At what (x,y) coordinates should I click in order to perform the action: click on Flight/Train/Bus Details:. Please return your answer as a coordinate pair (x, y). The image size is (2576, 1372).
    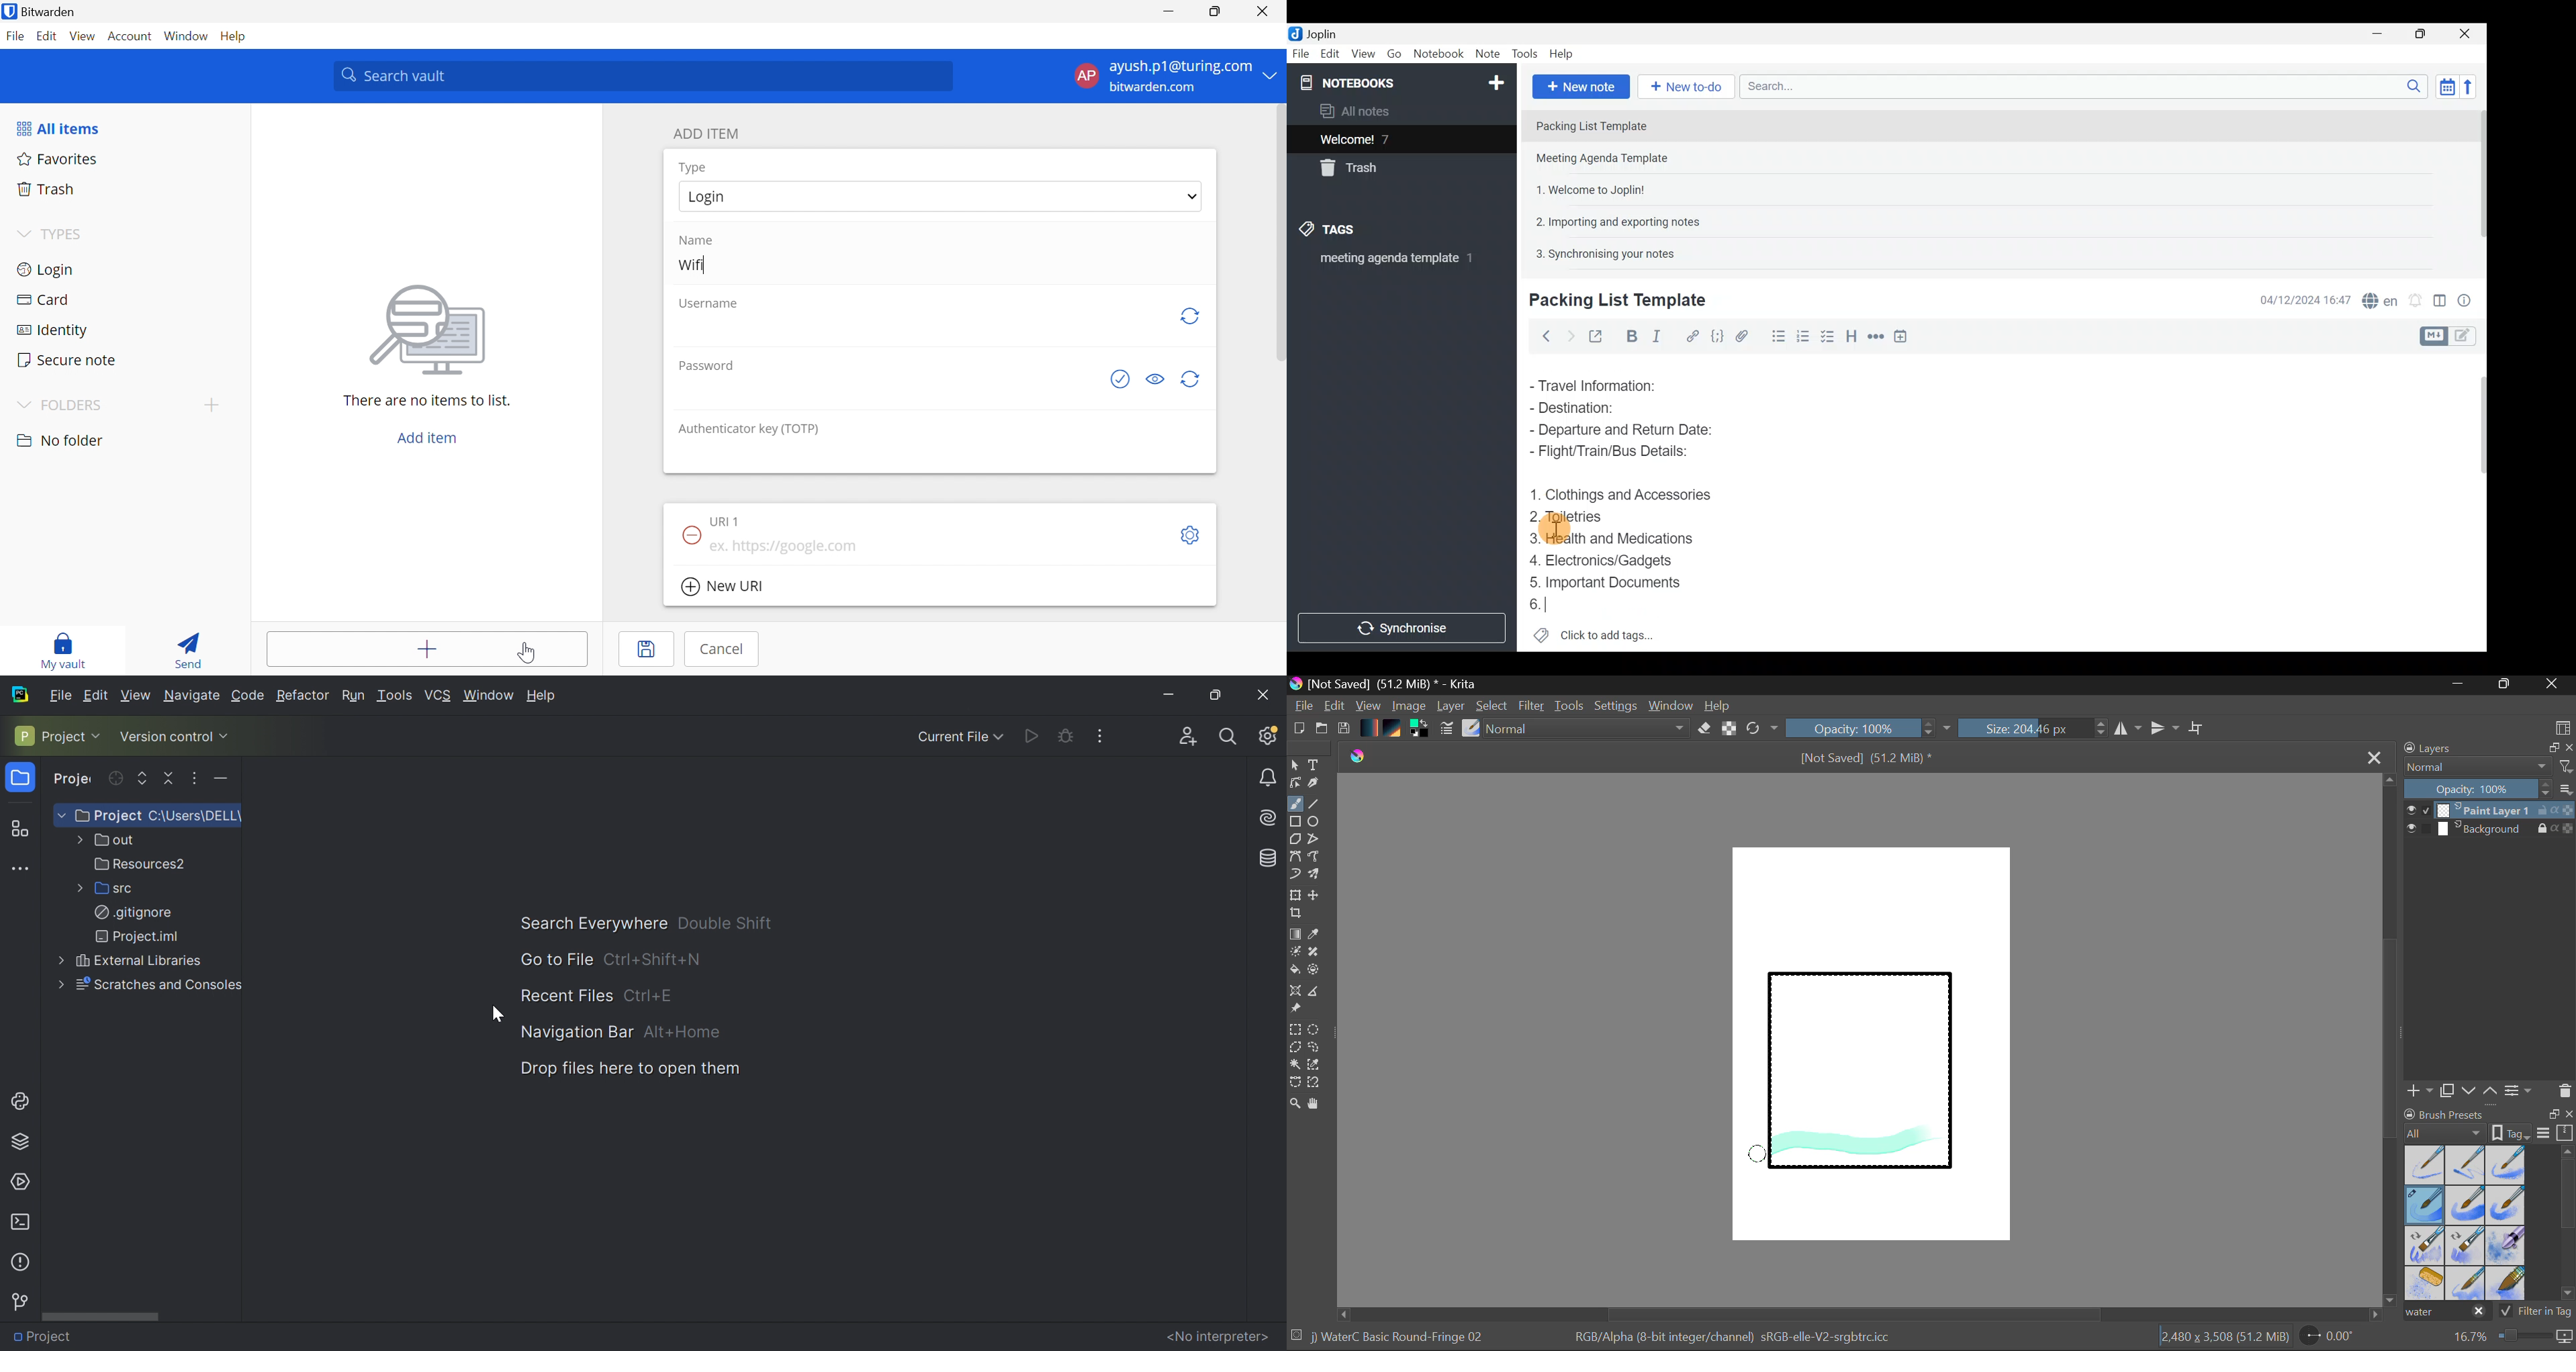
    Looking at the image, I should click on (1622, 455).